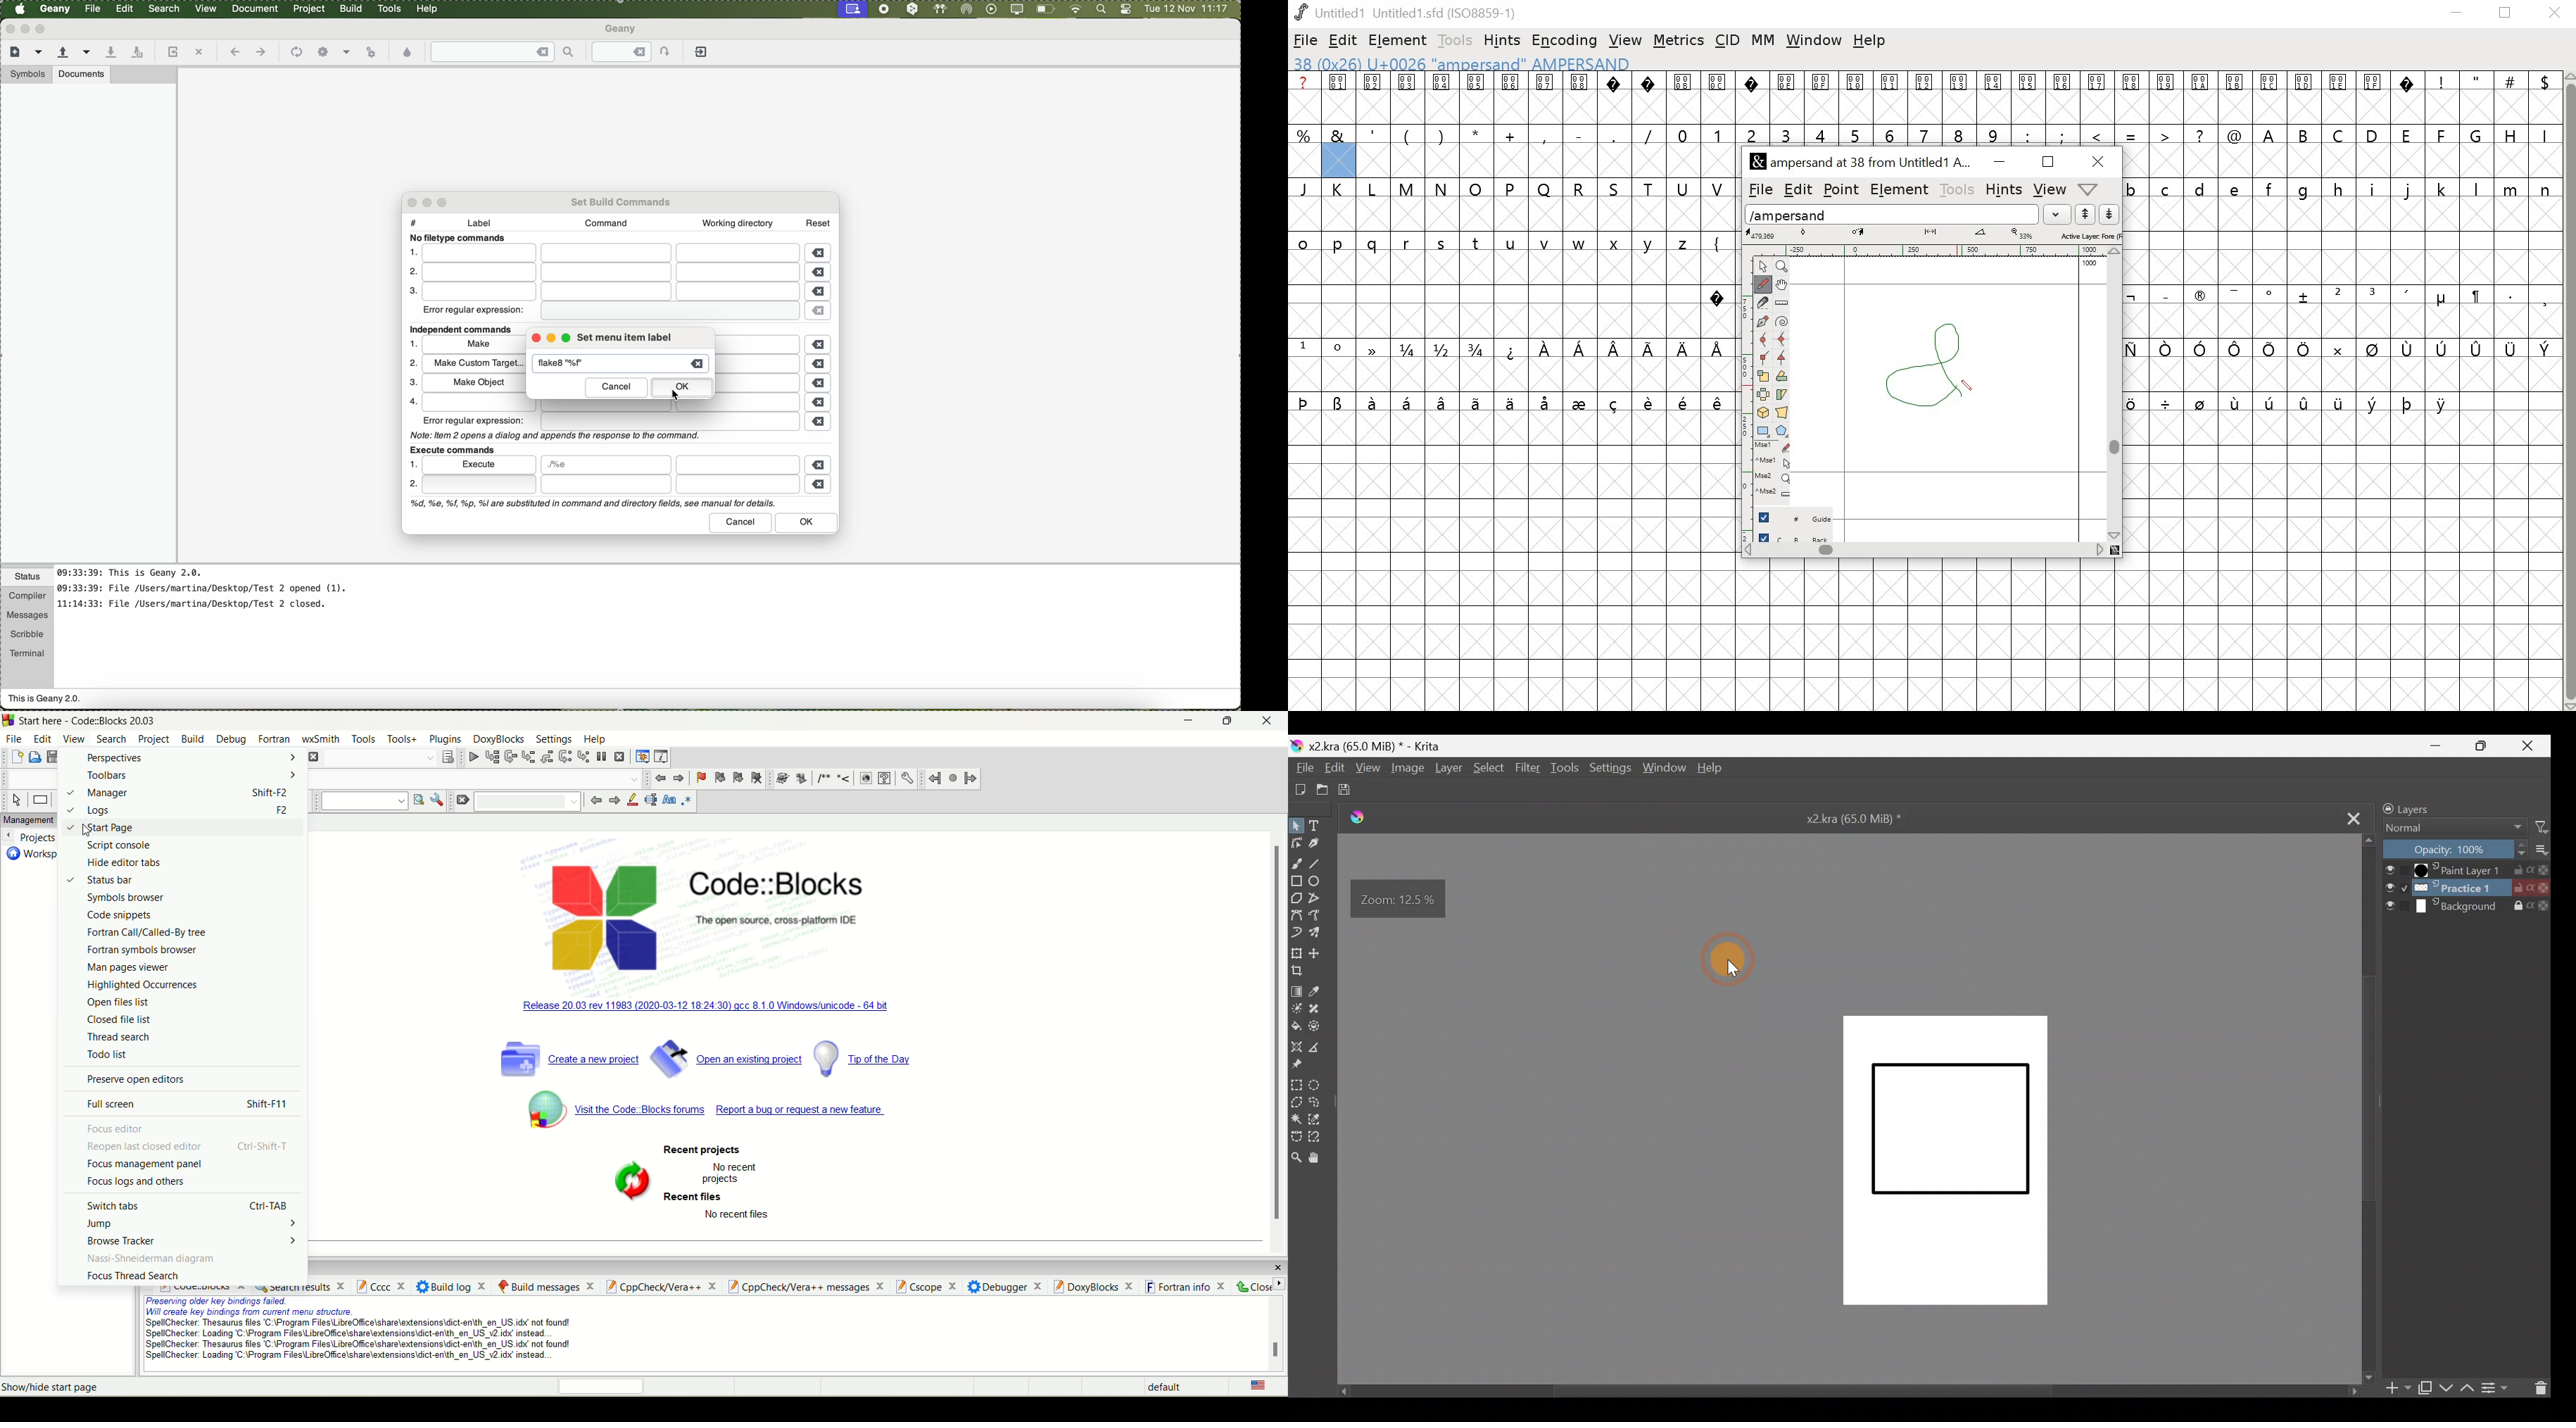 This screenshot has height=1428, width=2576. Describe the element at coordinates (2337, 294) in the screenshot. I see `2` at that location.